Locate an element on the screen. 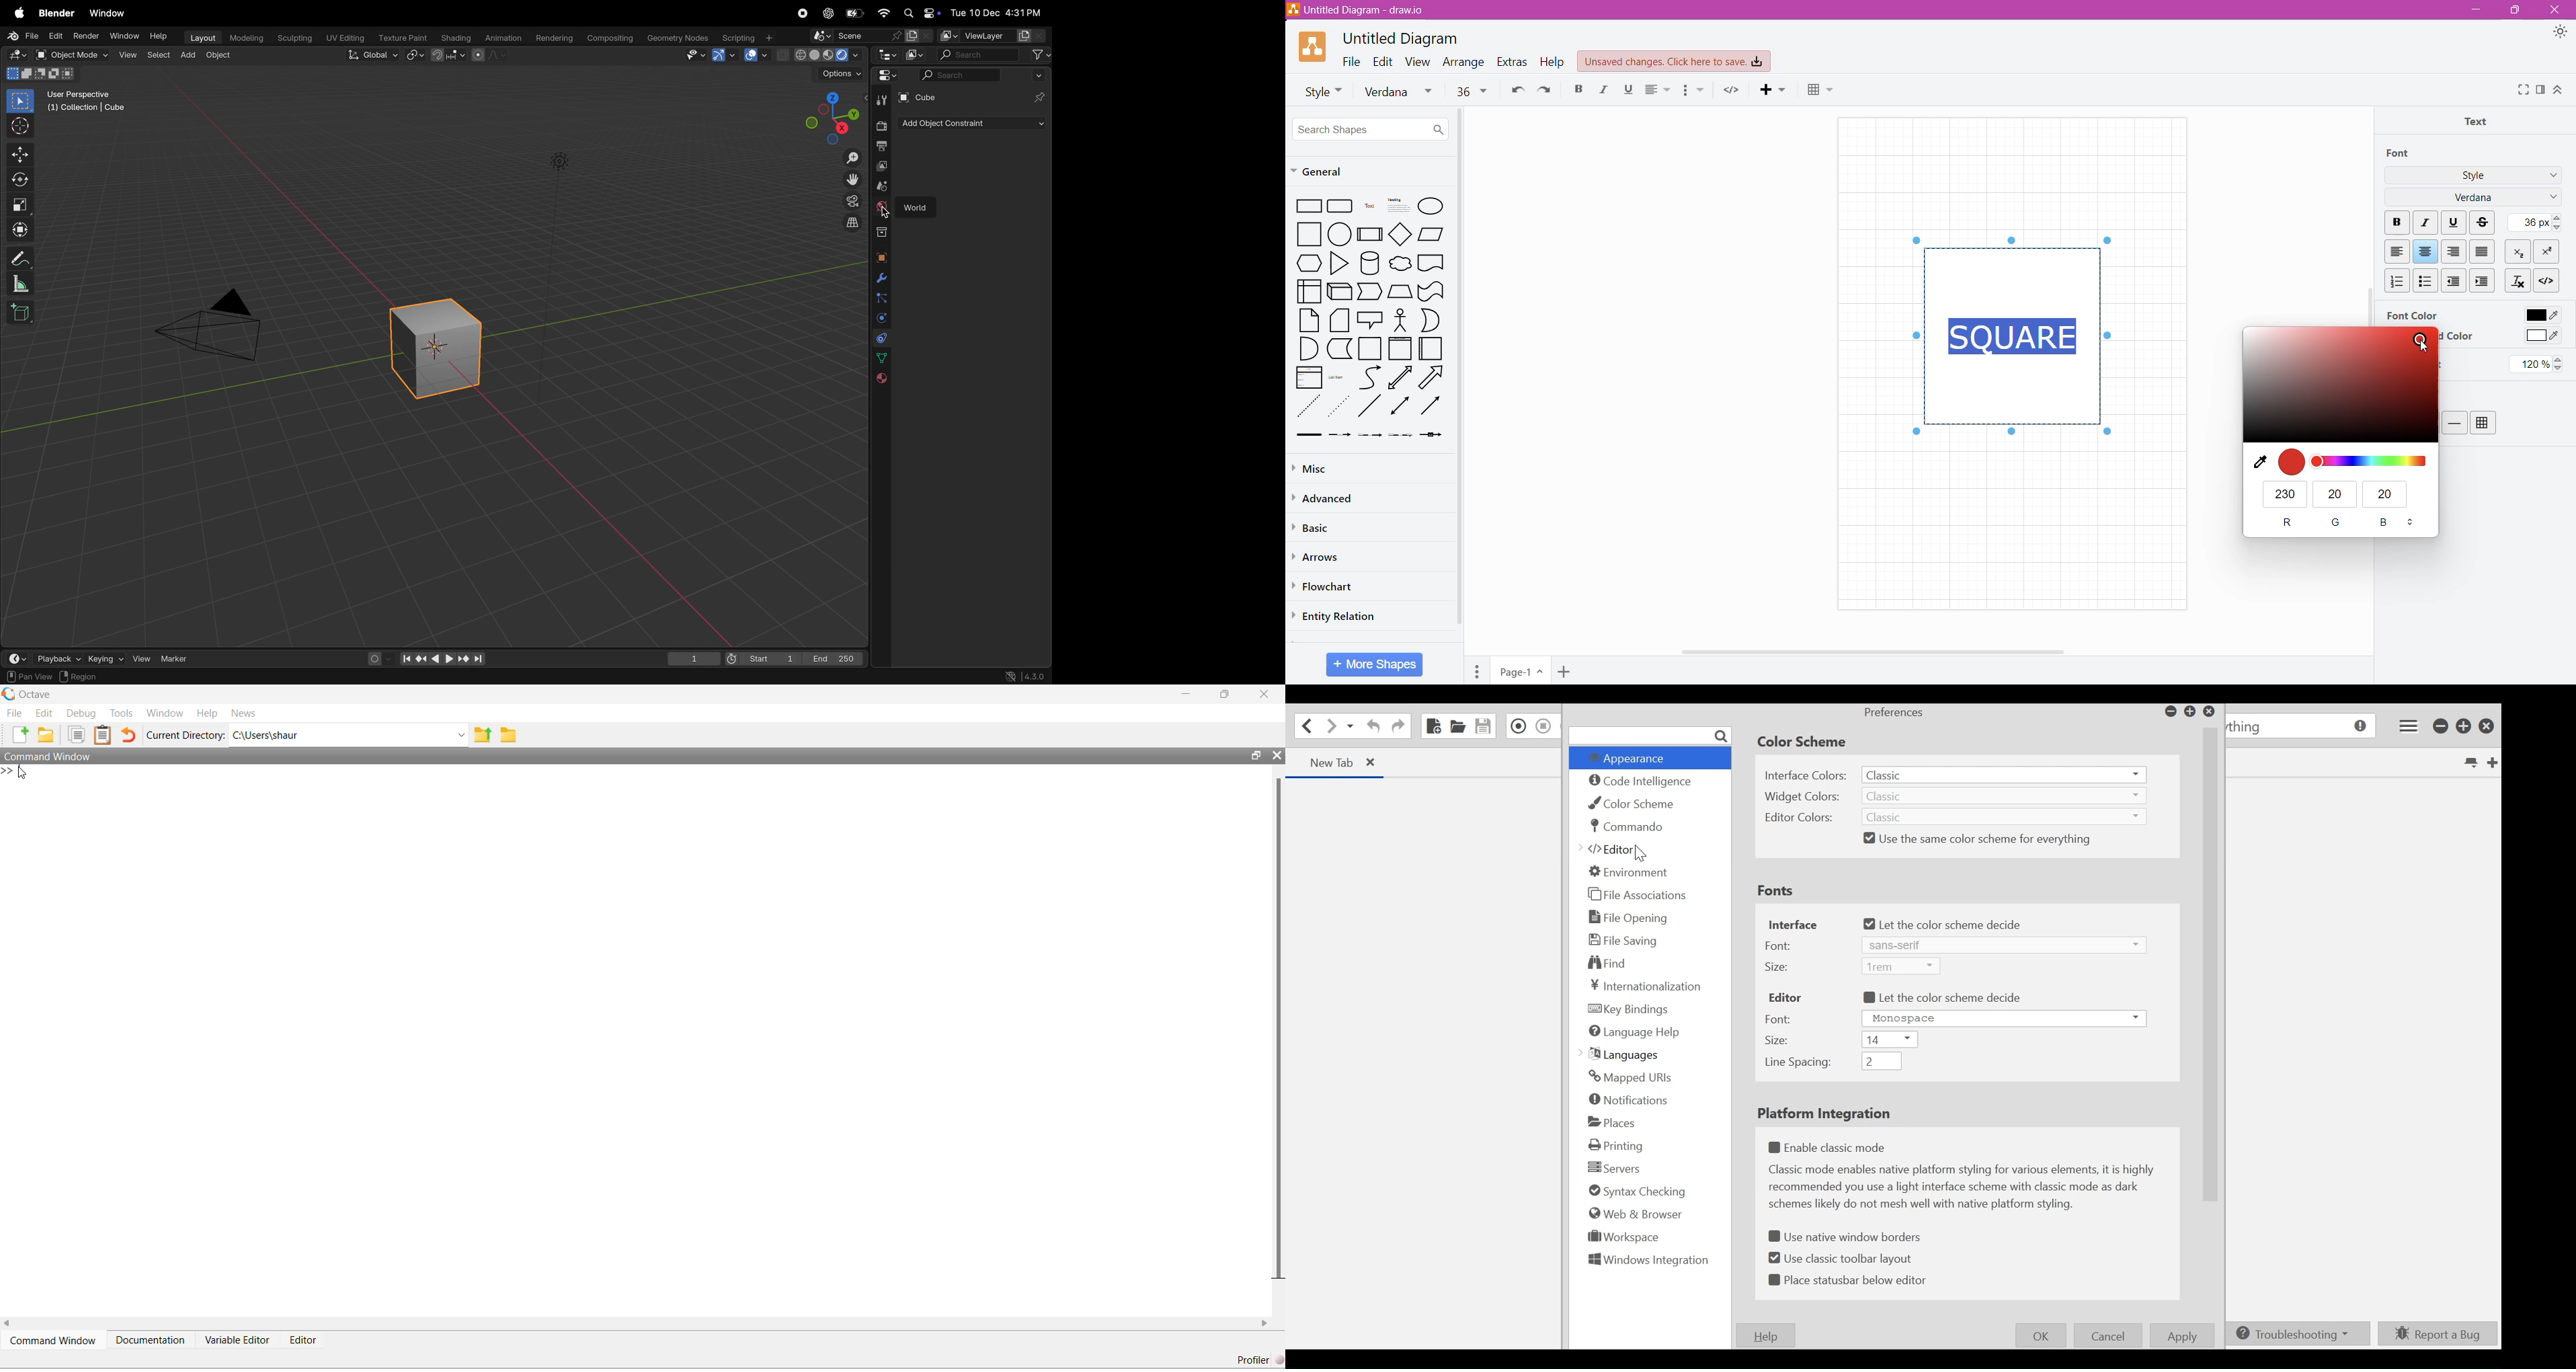 Image resolution: width=2576 pixels, height=1372 pixels. document is located at coordinates (1431, 262).